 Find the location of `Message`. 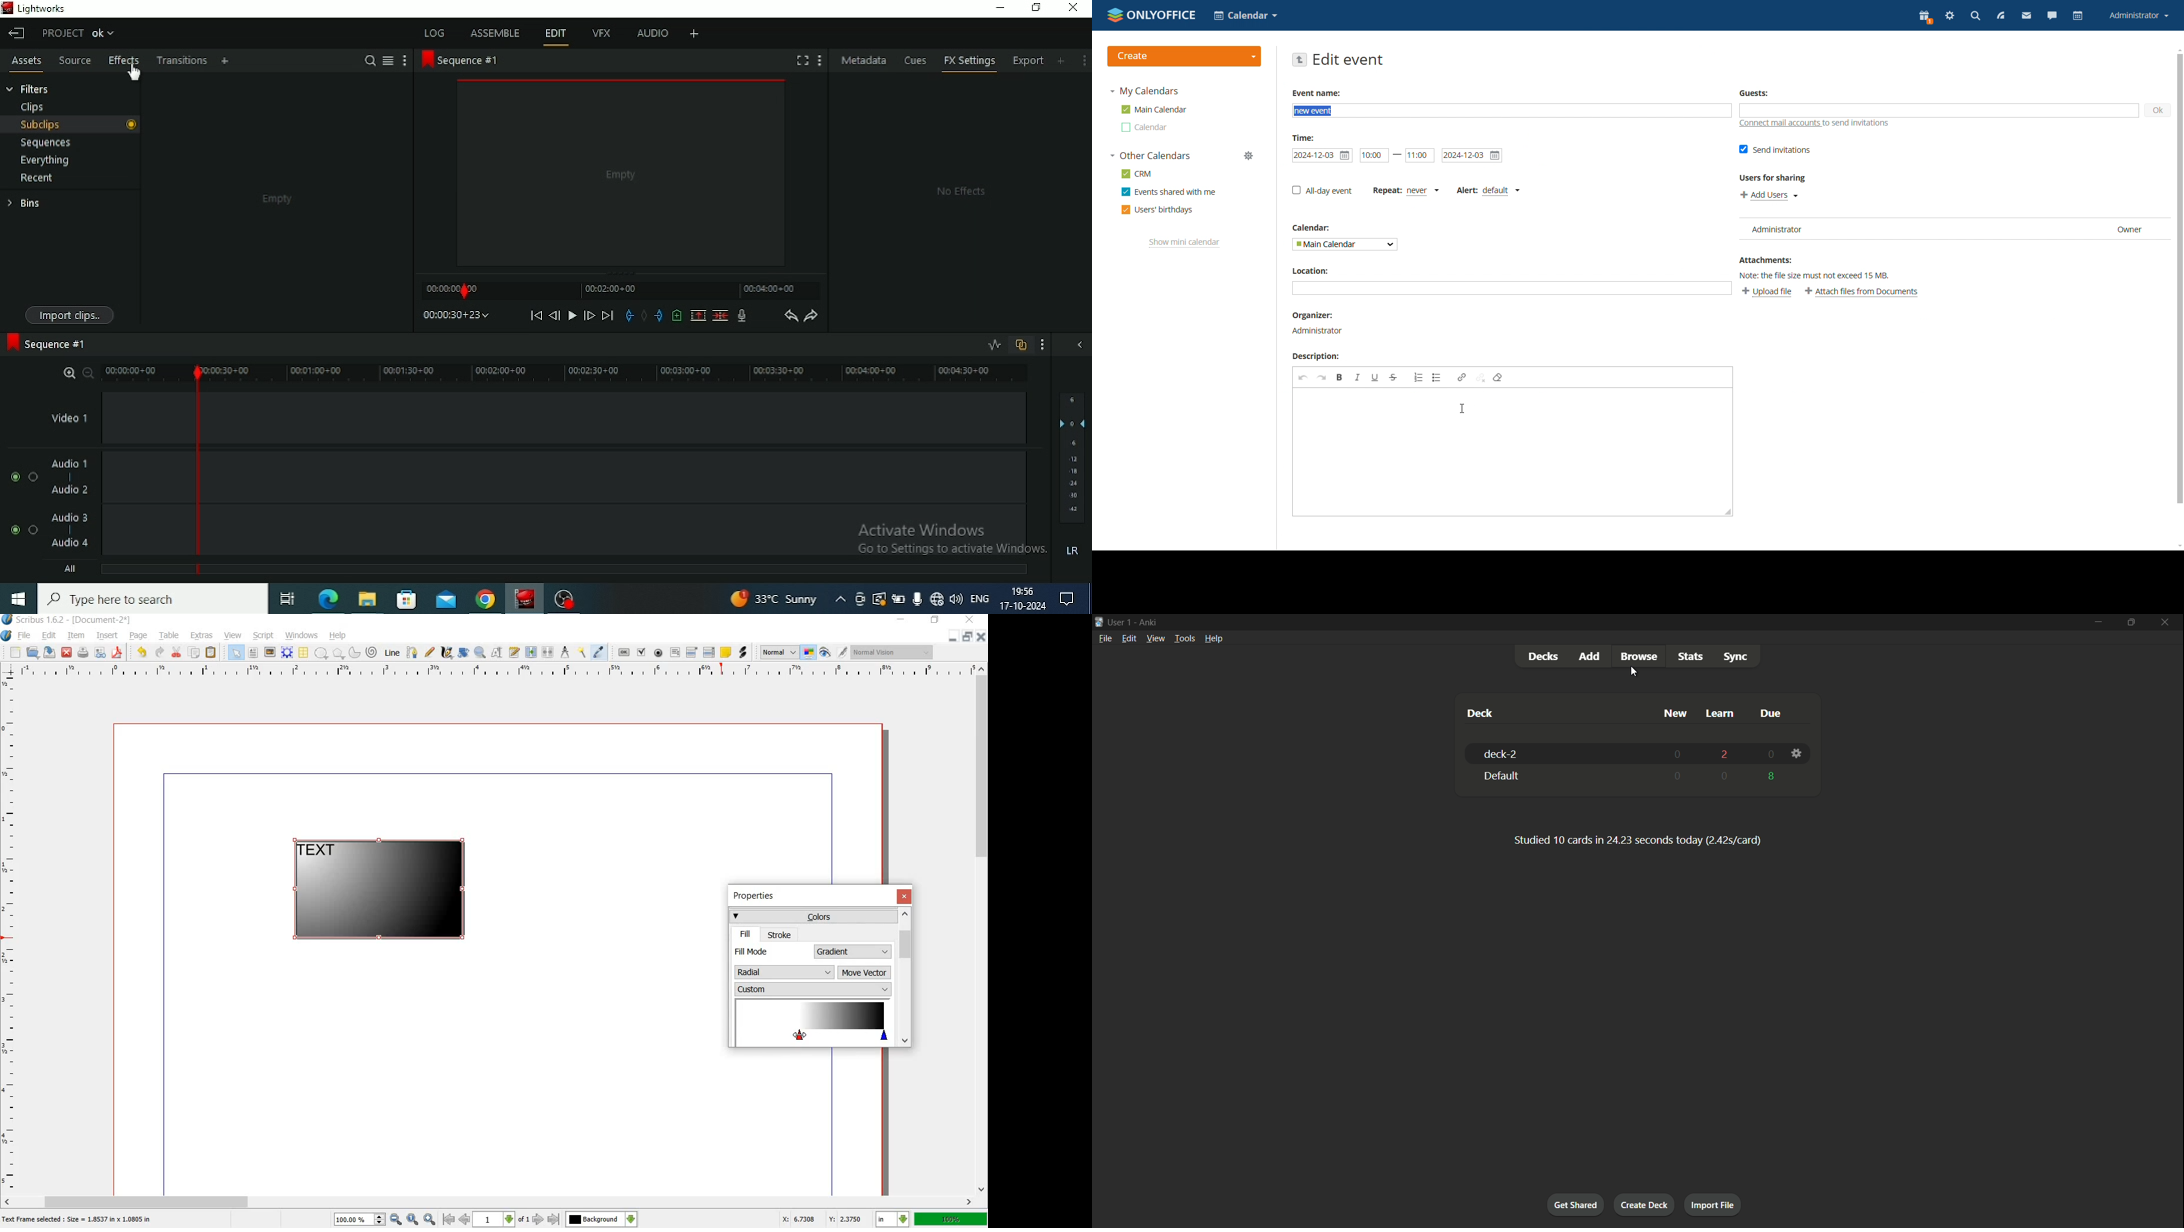

Message is located at coordinates (1072, 599).